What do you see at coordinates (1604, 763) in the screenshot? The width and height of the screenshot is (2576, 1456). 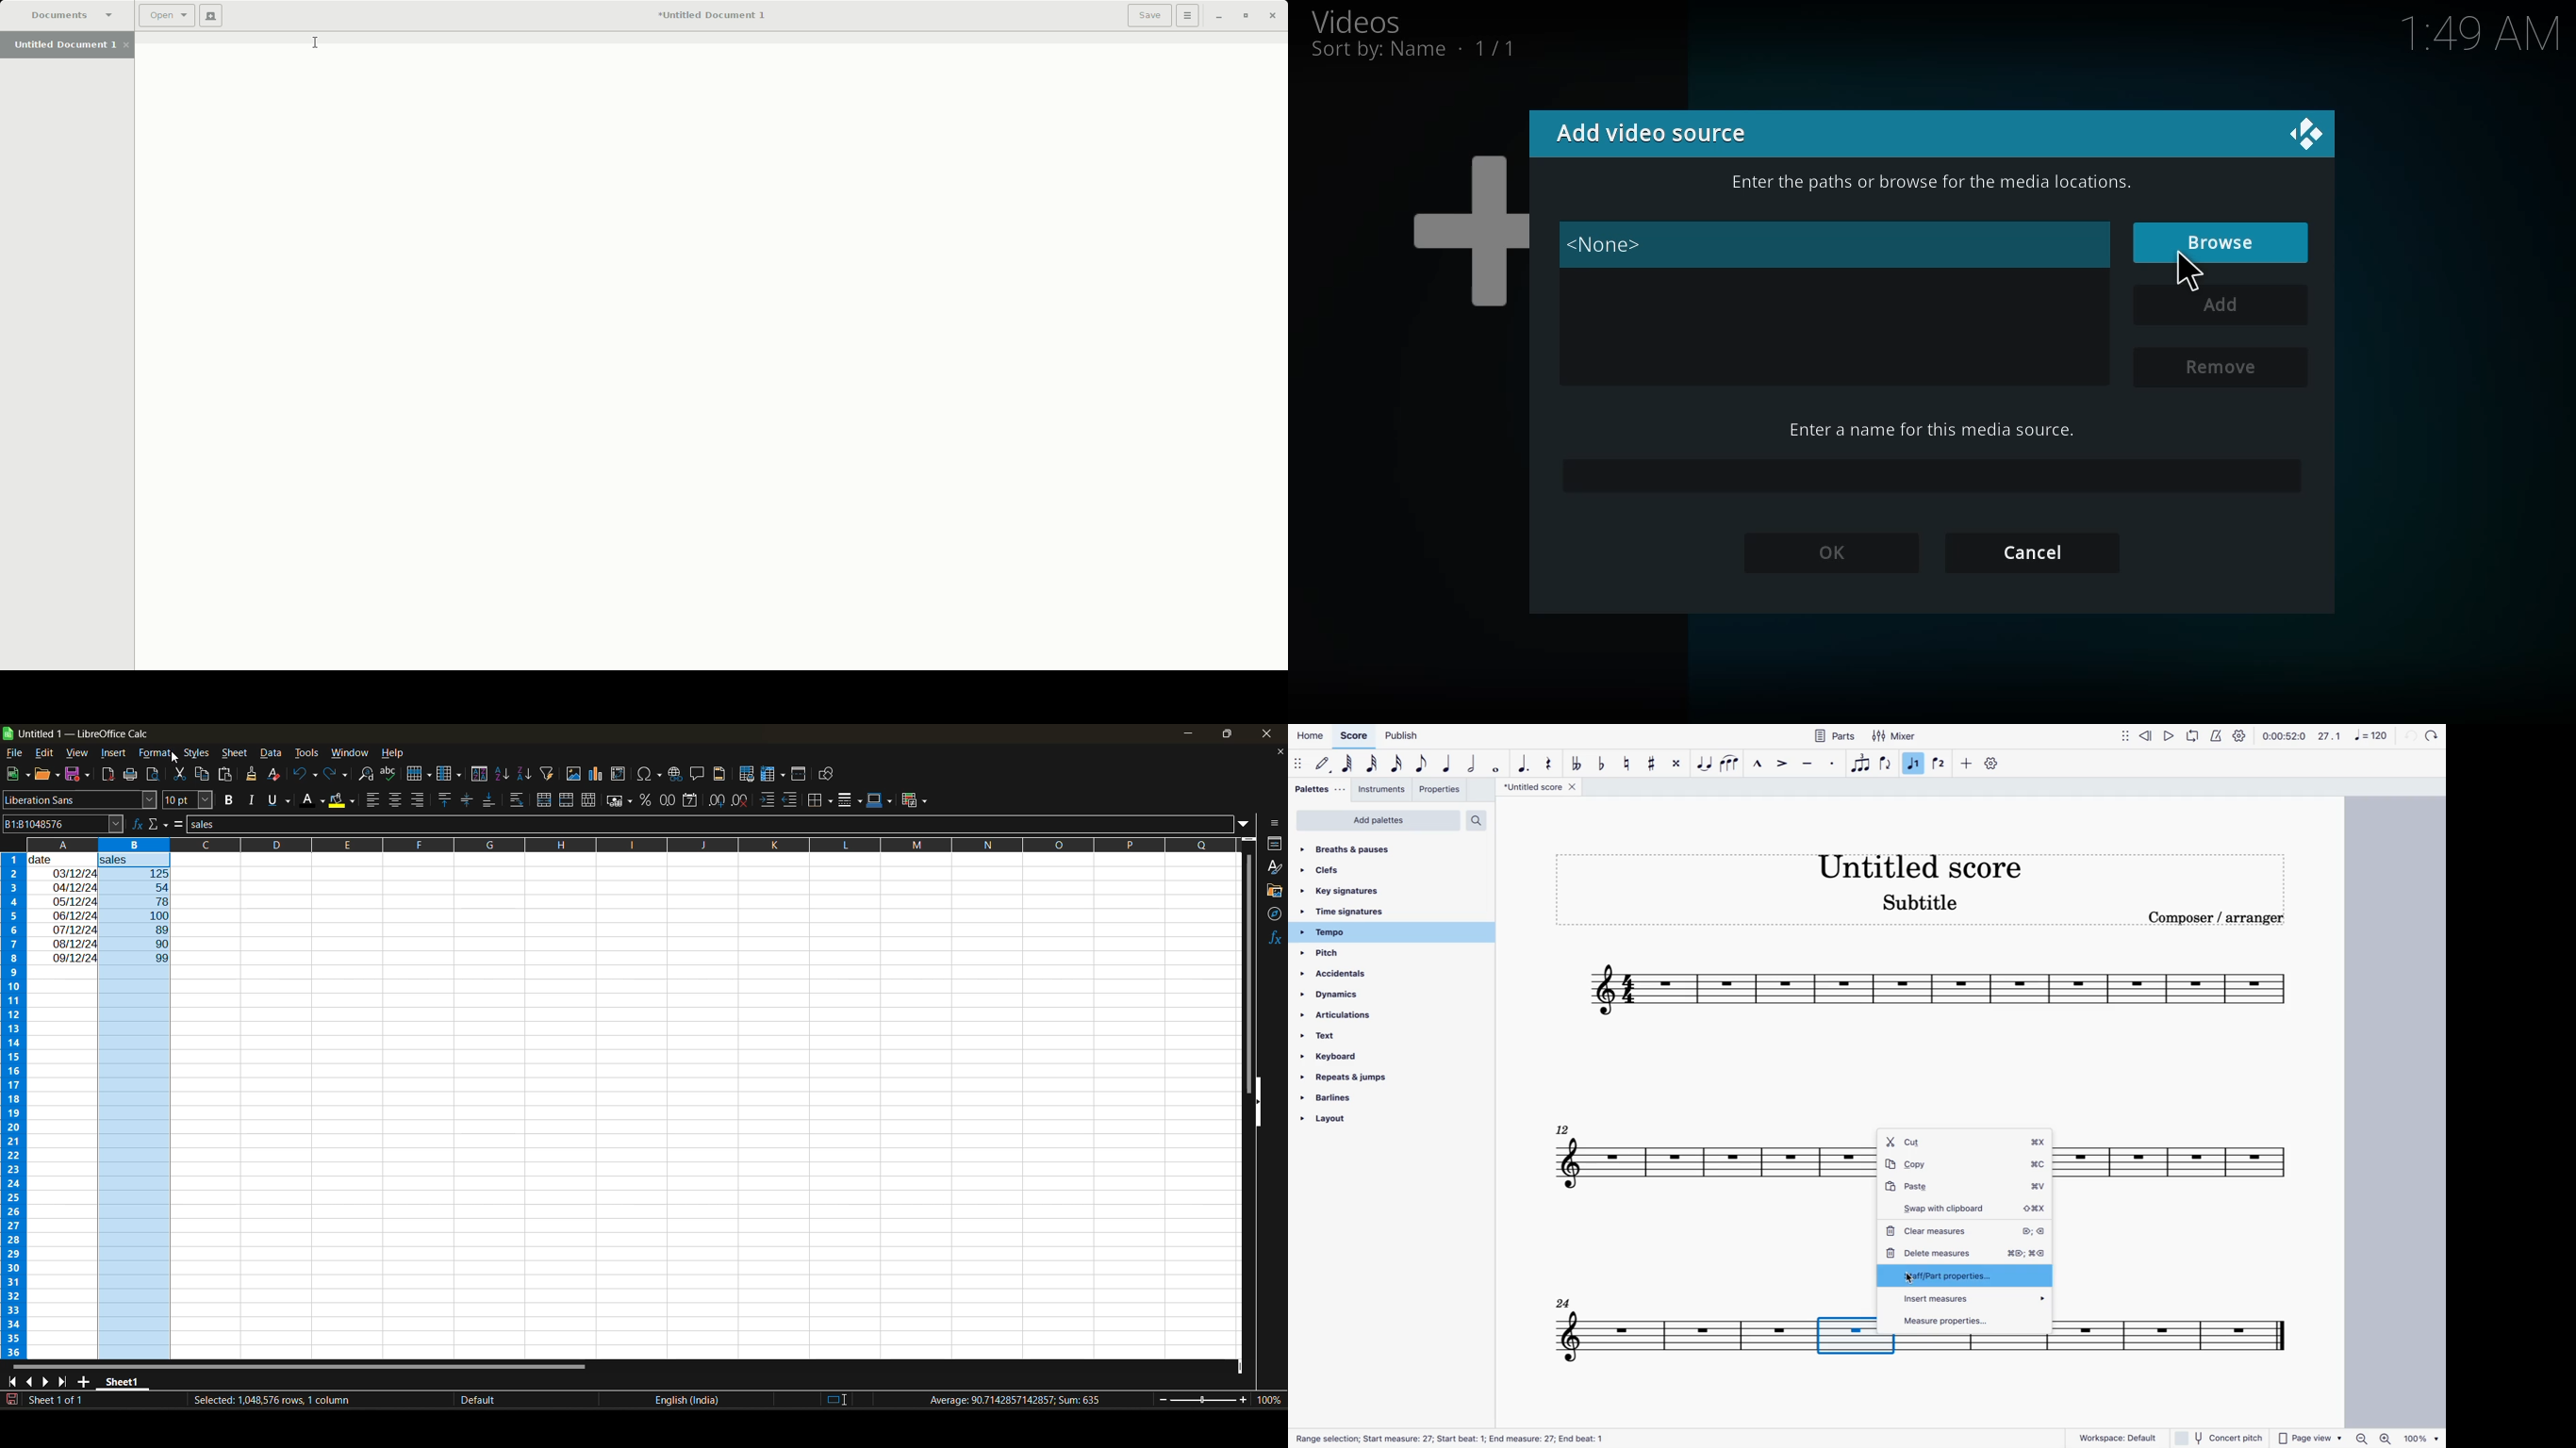 I see `toggle flat` at bounding box center [1604, 763].